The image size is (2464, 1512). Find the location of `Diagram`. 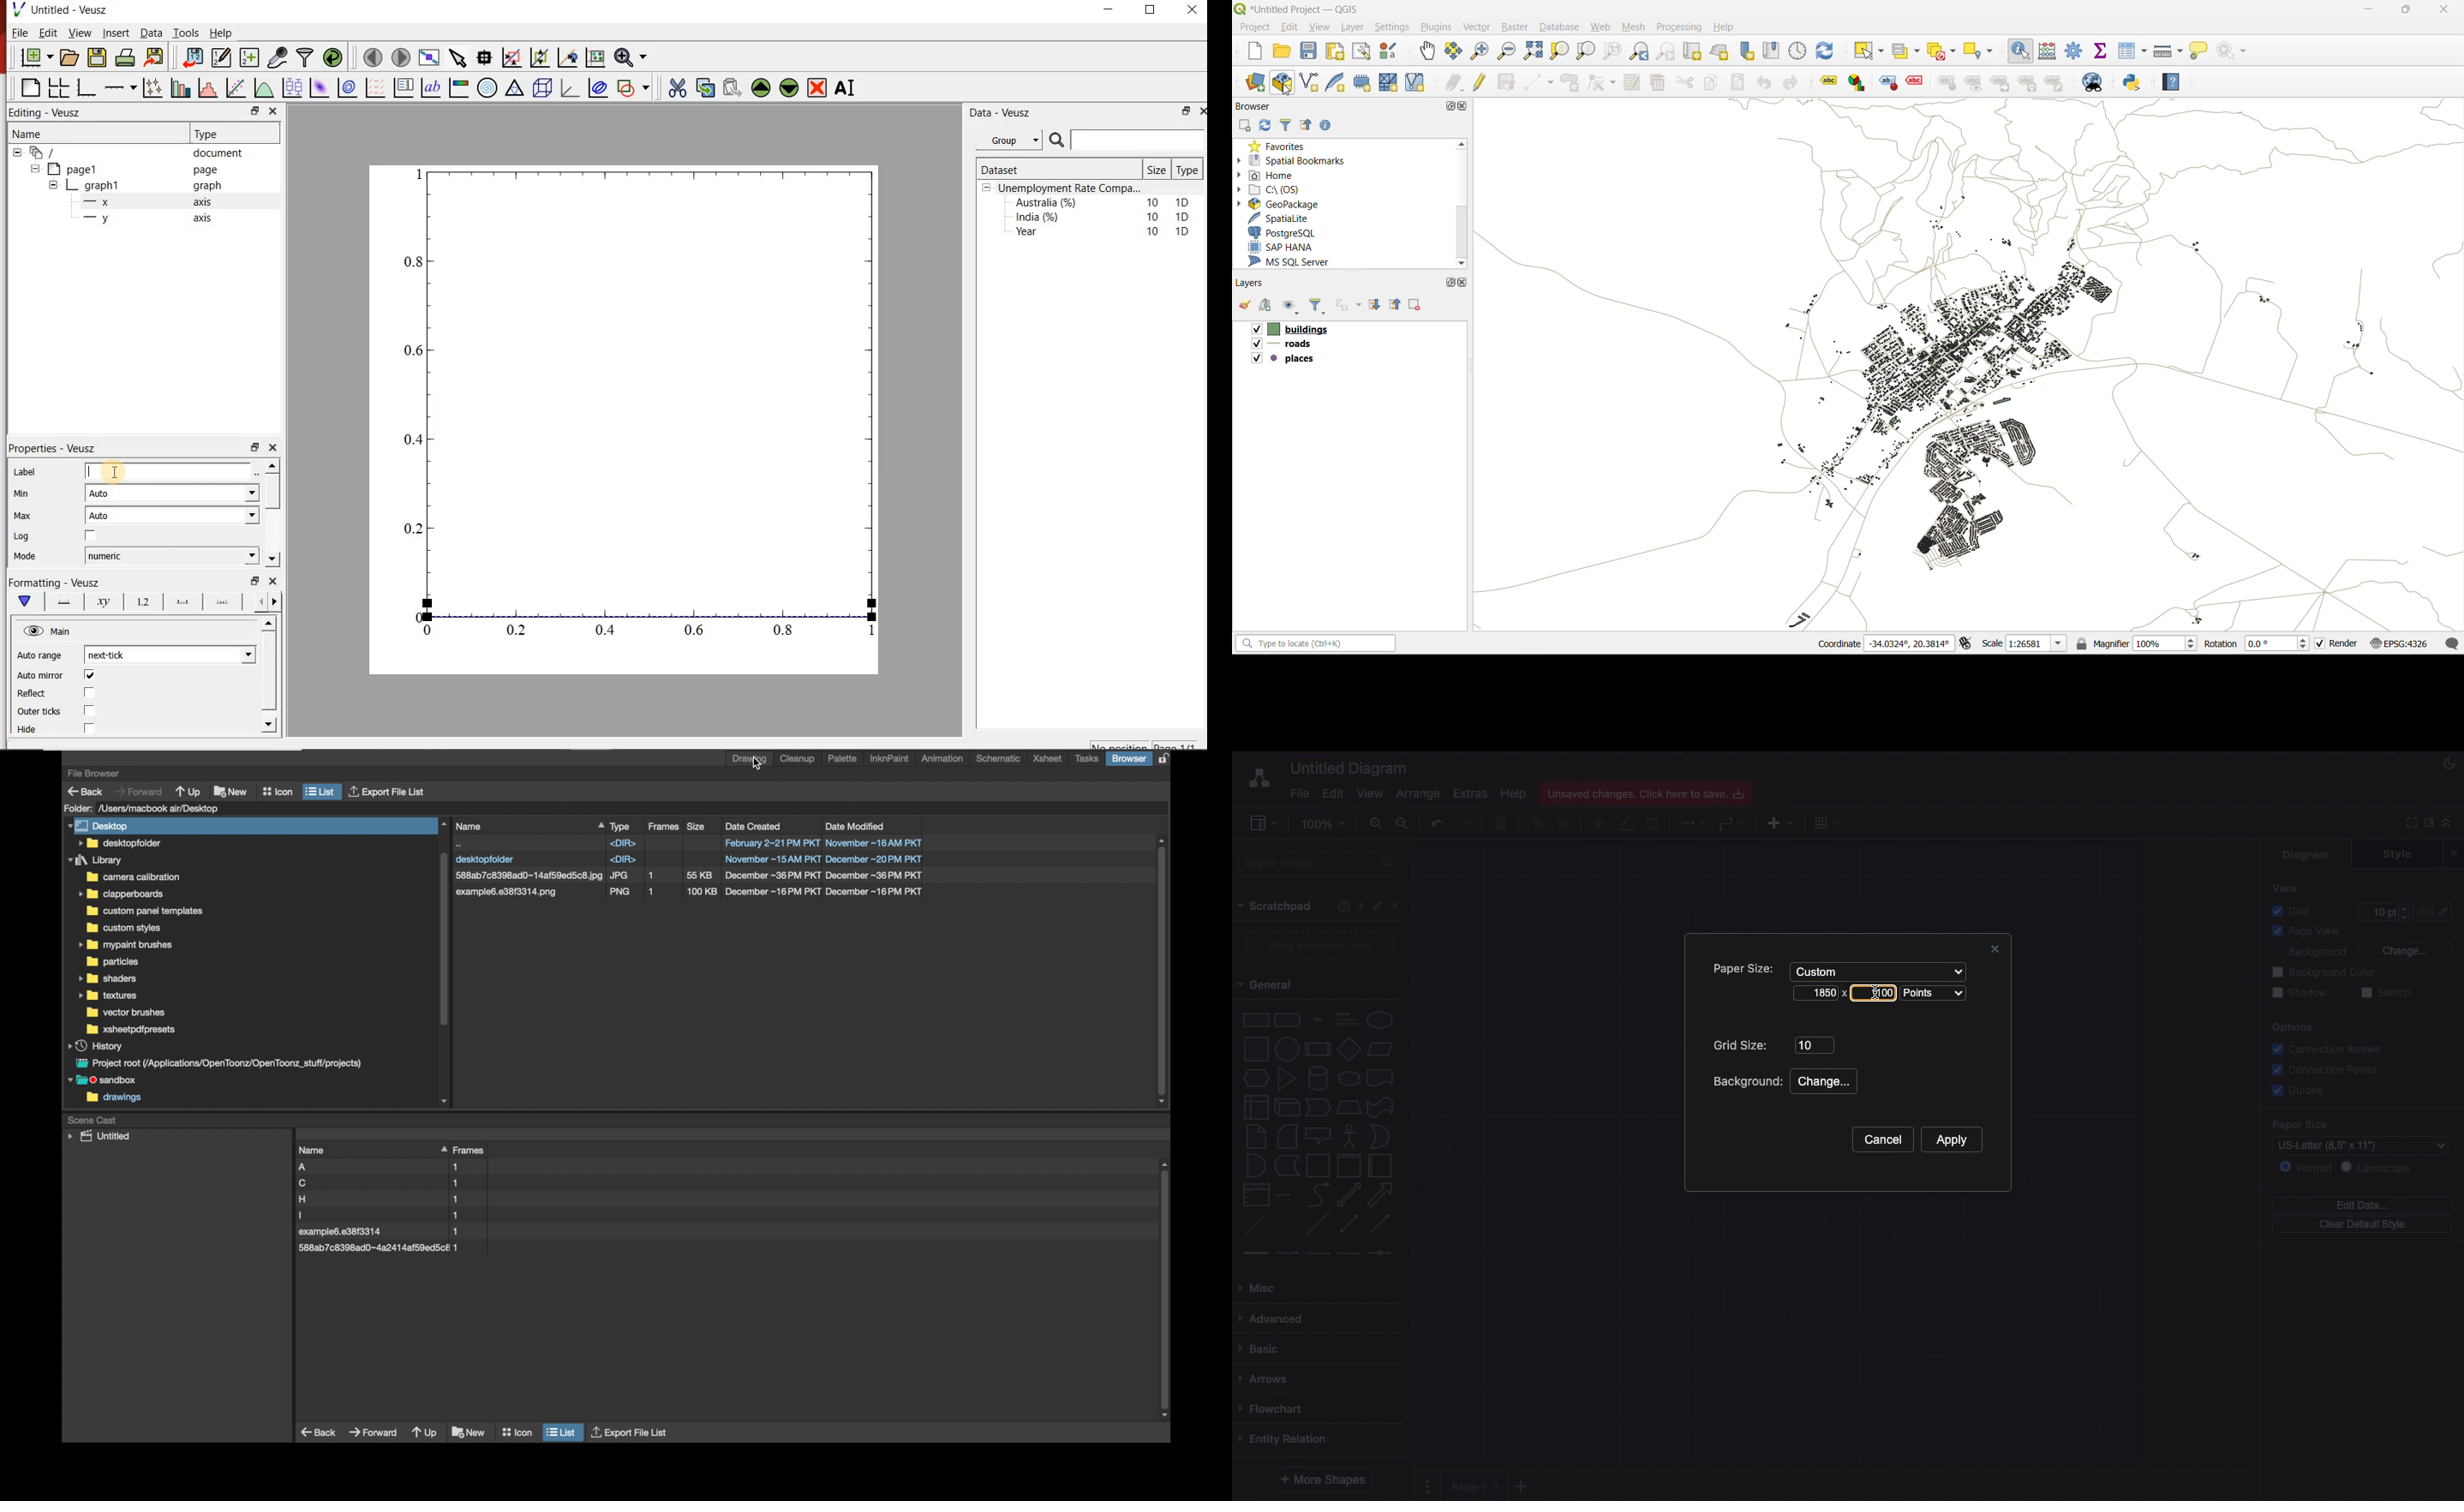

Diagram is located at coordinates (2307, 854).